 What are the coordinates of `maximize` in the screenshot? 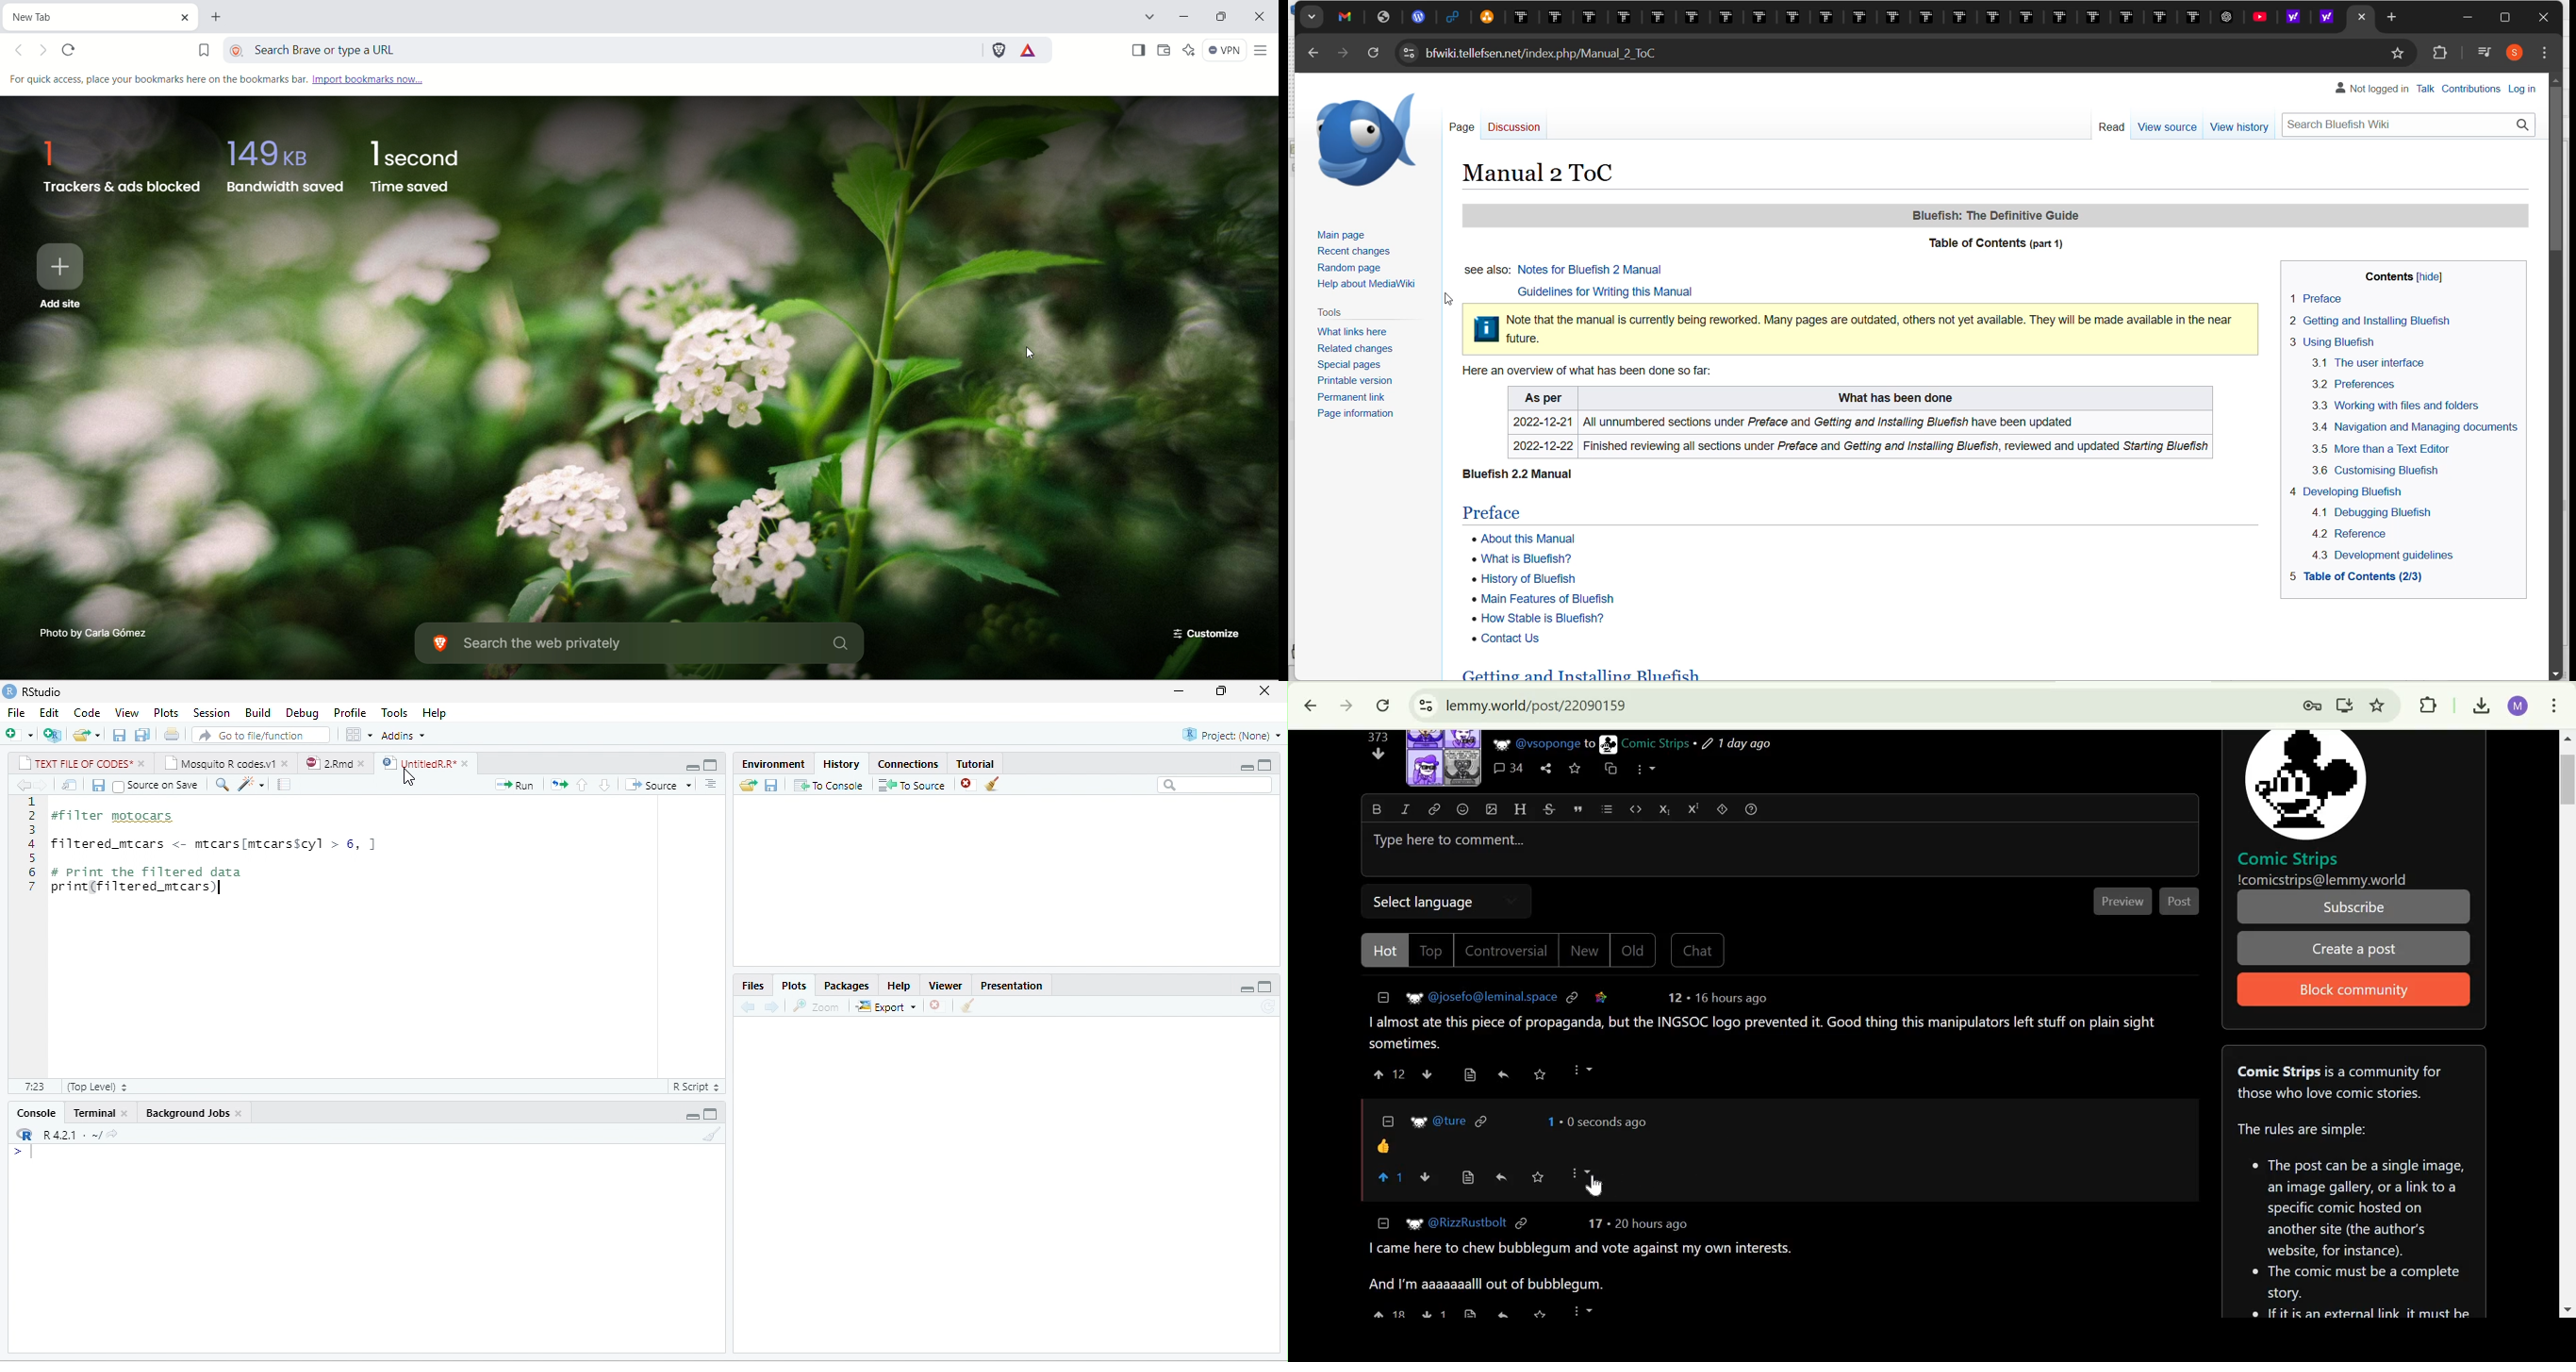 It's located at (1265, 987).